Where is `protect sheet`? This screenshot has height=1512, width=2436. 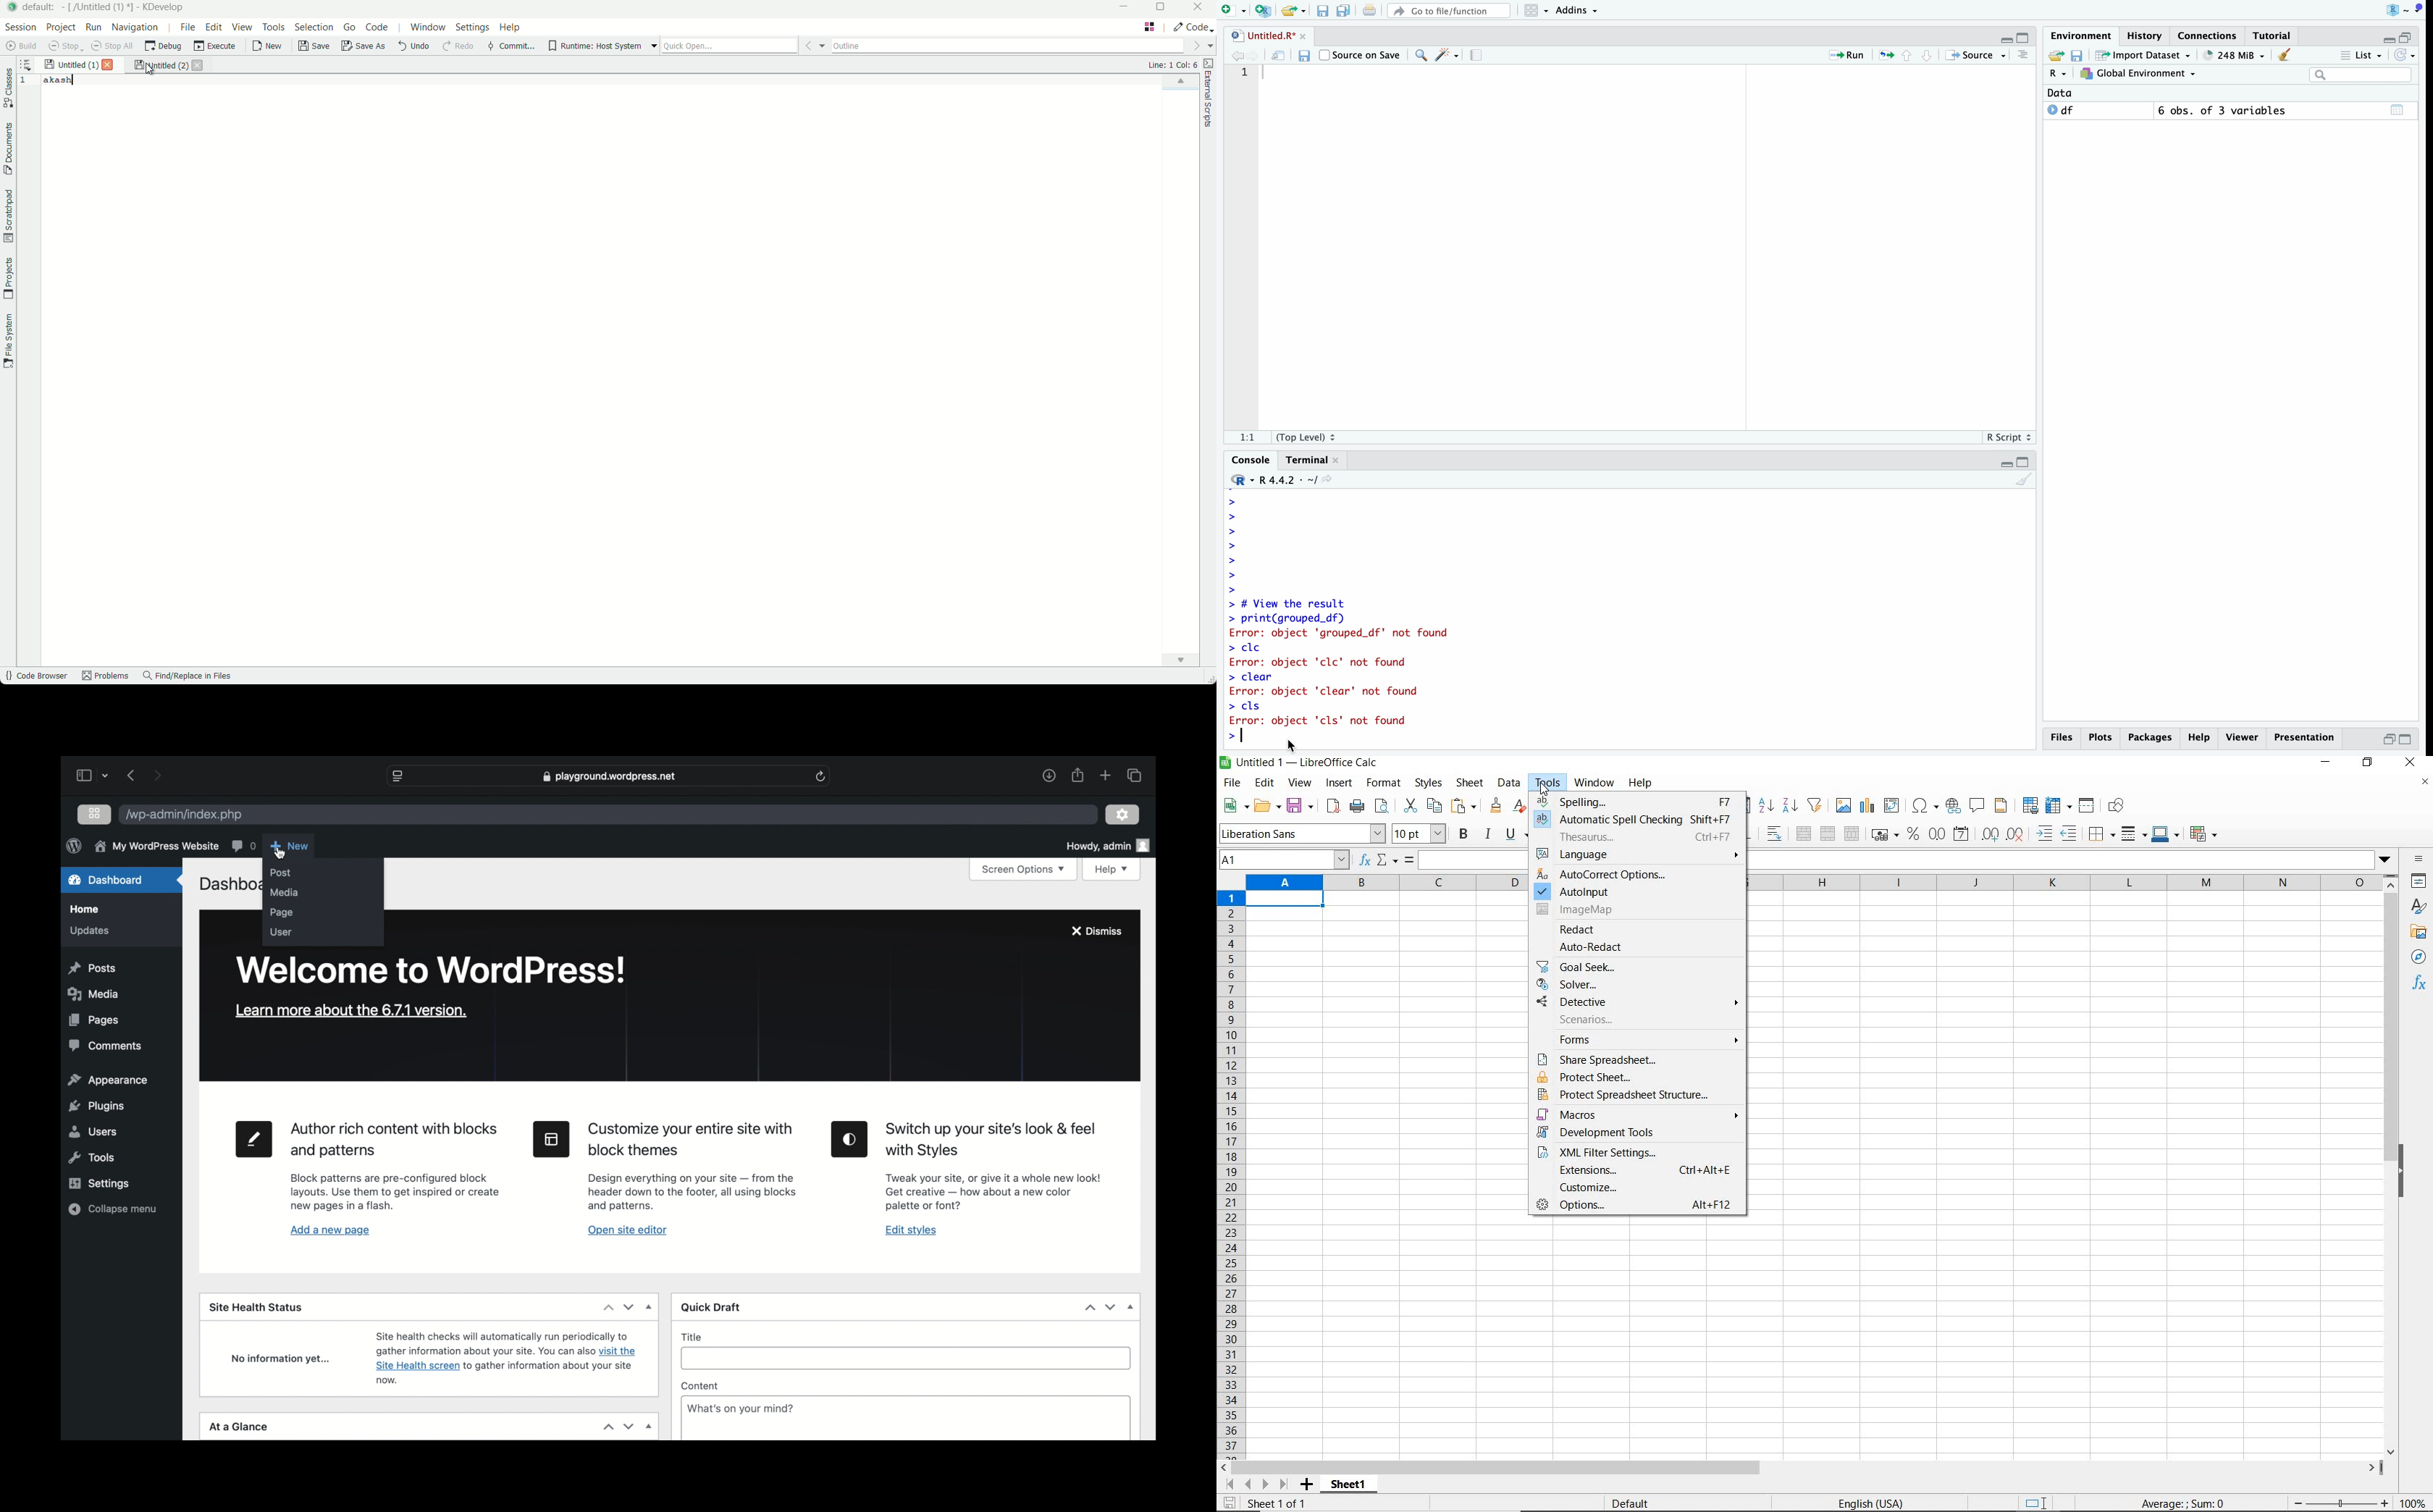
protect sheet is located at coordinates (1641, 1077).